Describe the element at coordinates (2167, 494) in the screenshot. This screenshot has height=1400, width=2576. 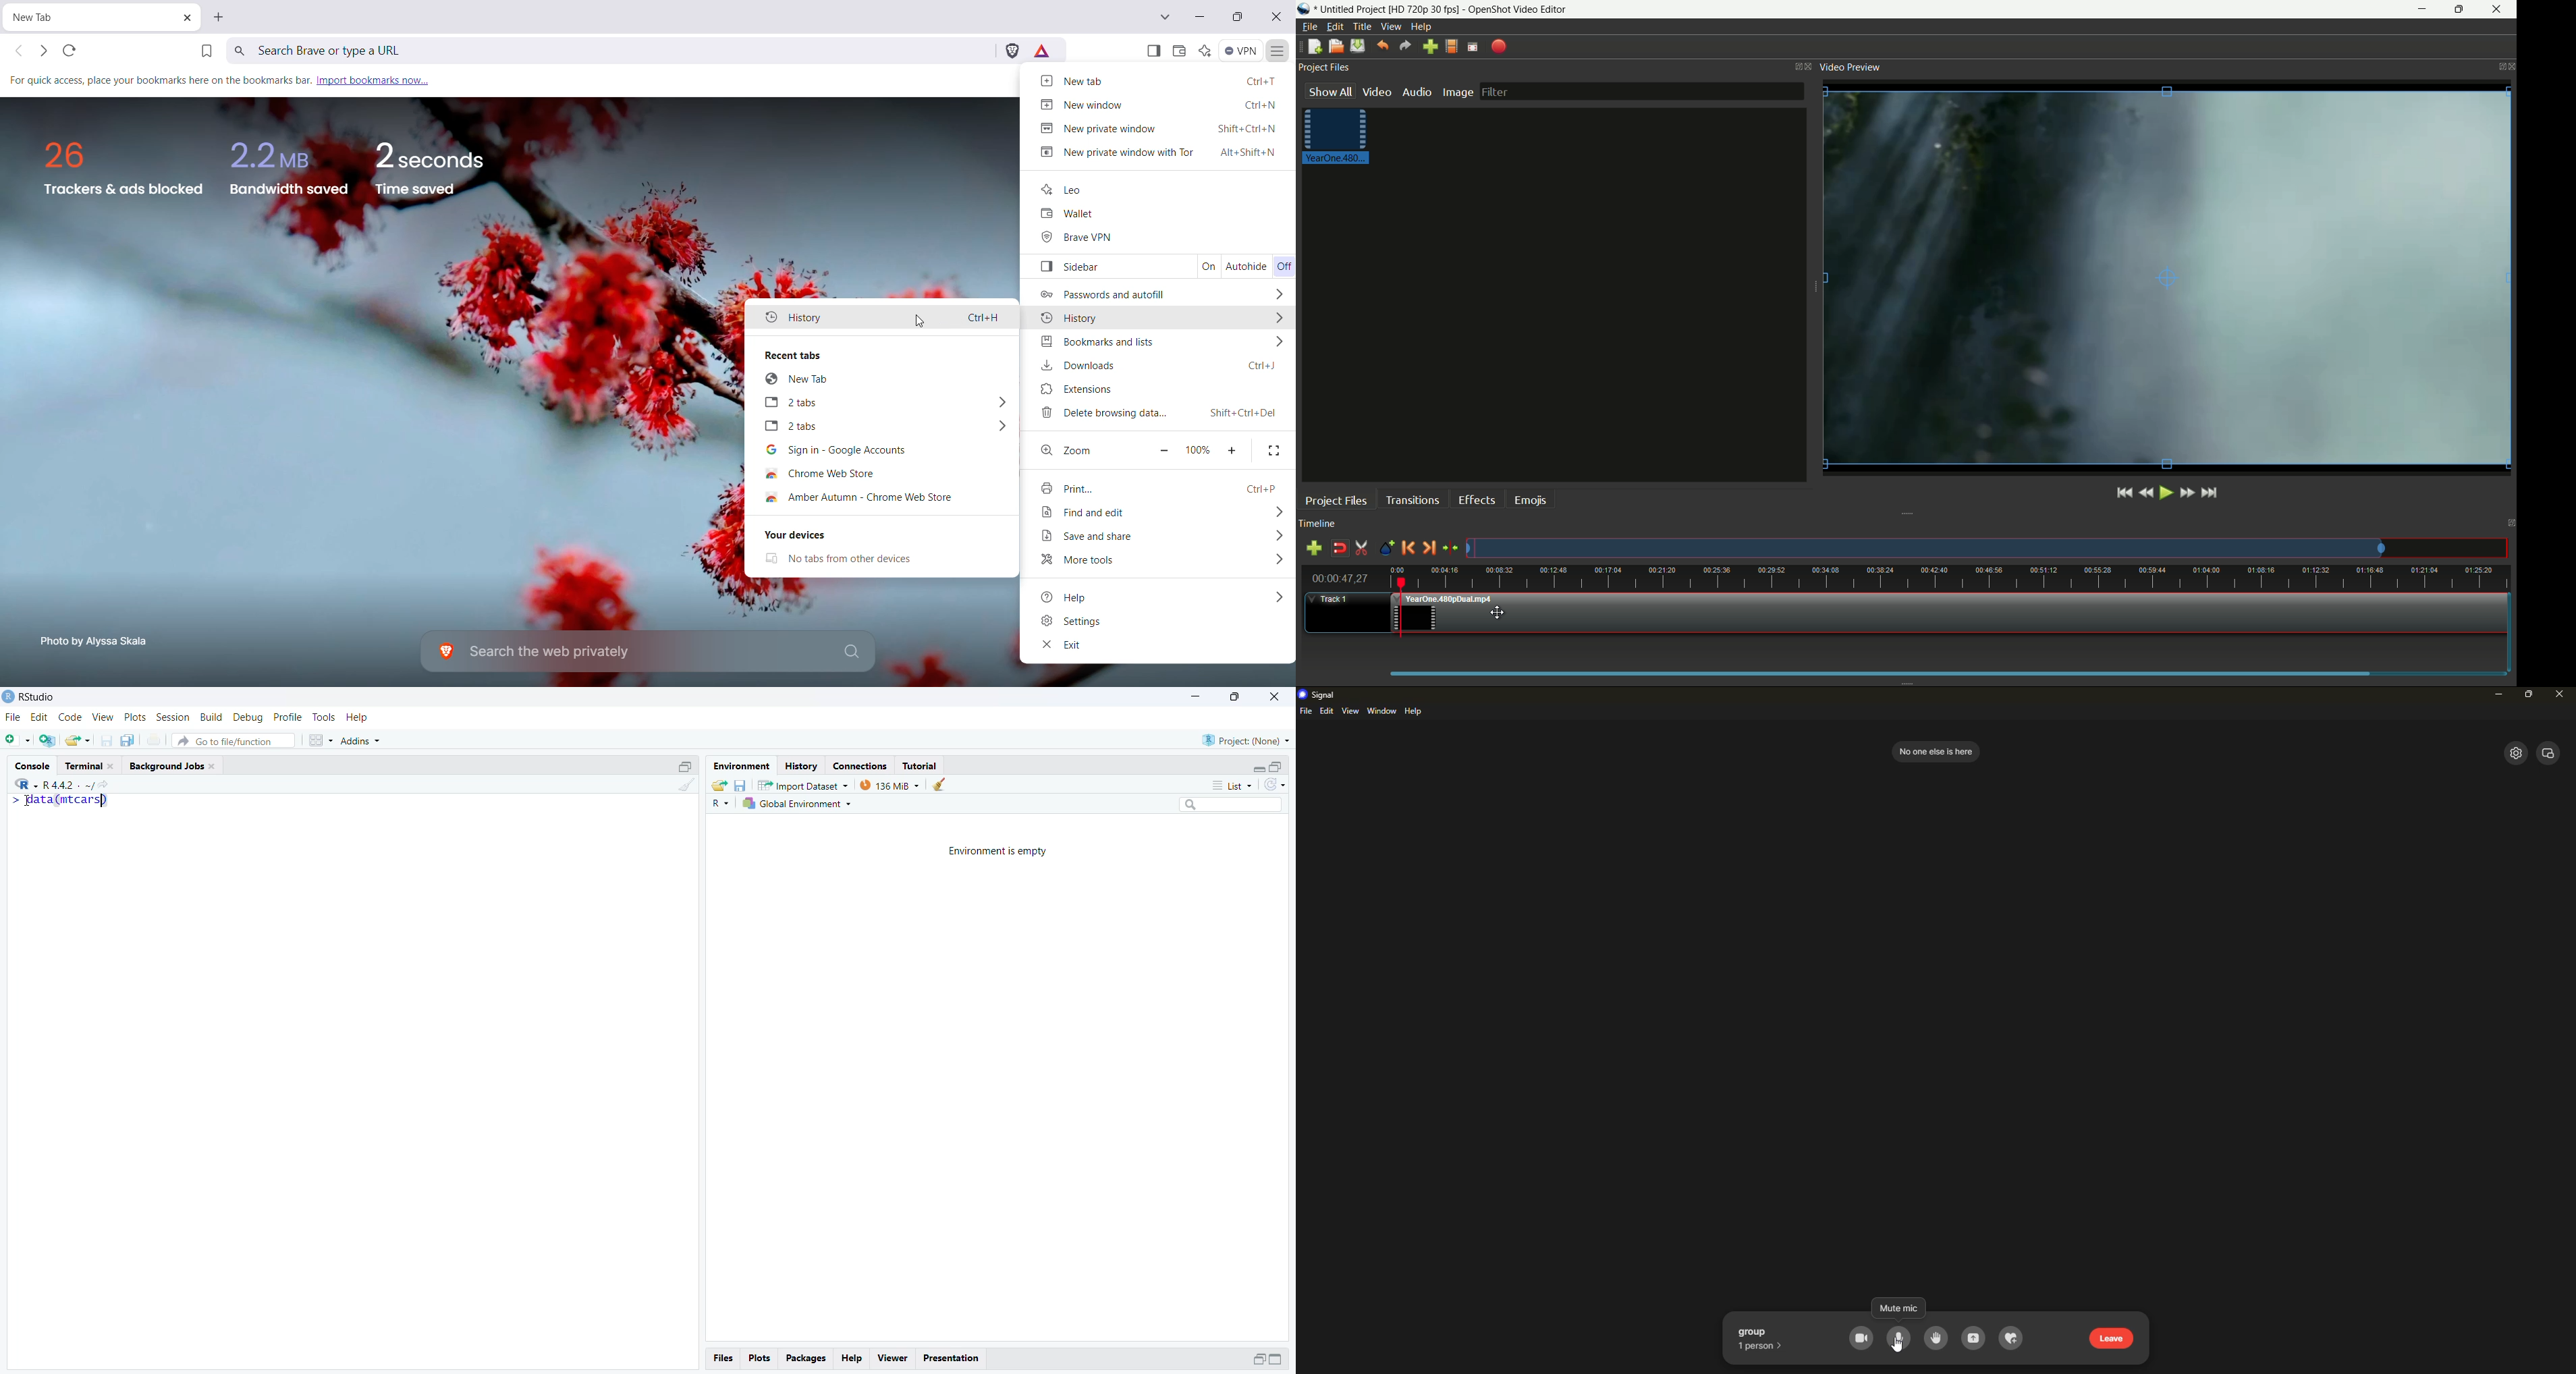
I see `play or pause` at that location.